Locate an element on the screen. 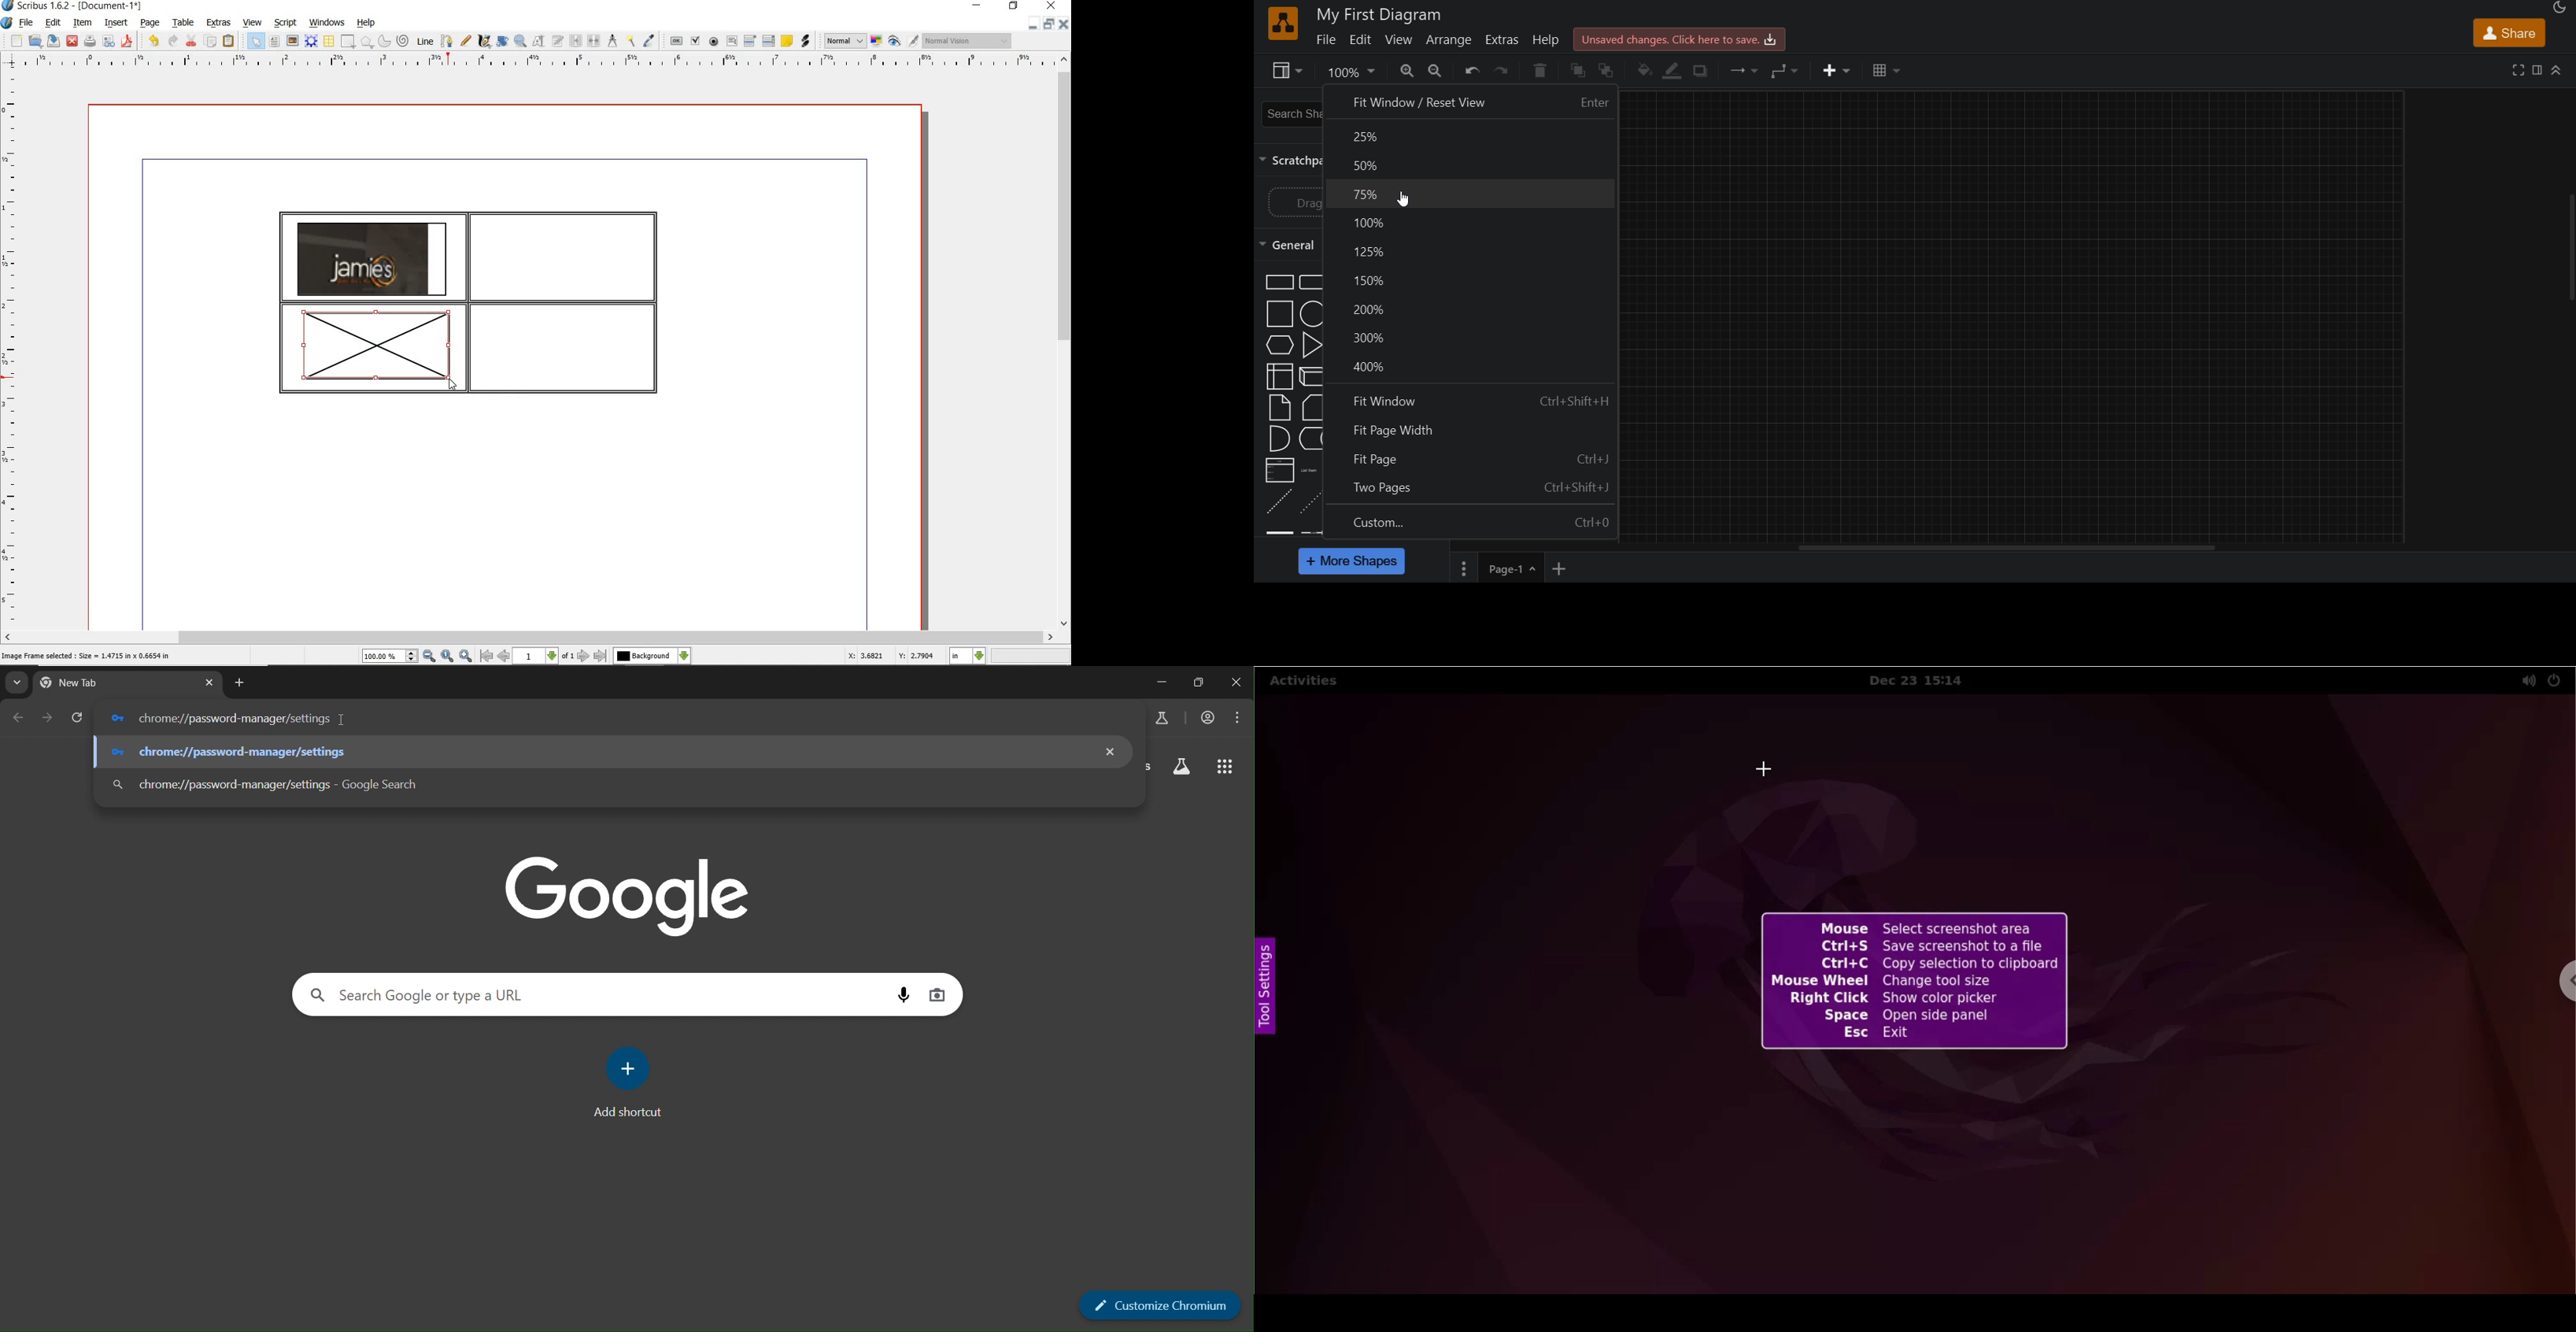  pdf combo box is located at coordinates (751, 41).